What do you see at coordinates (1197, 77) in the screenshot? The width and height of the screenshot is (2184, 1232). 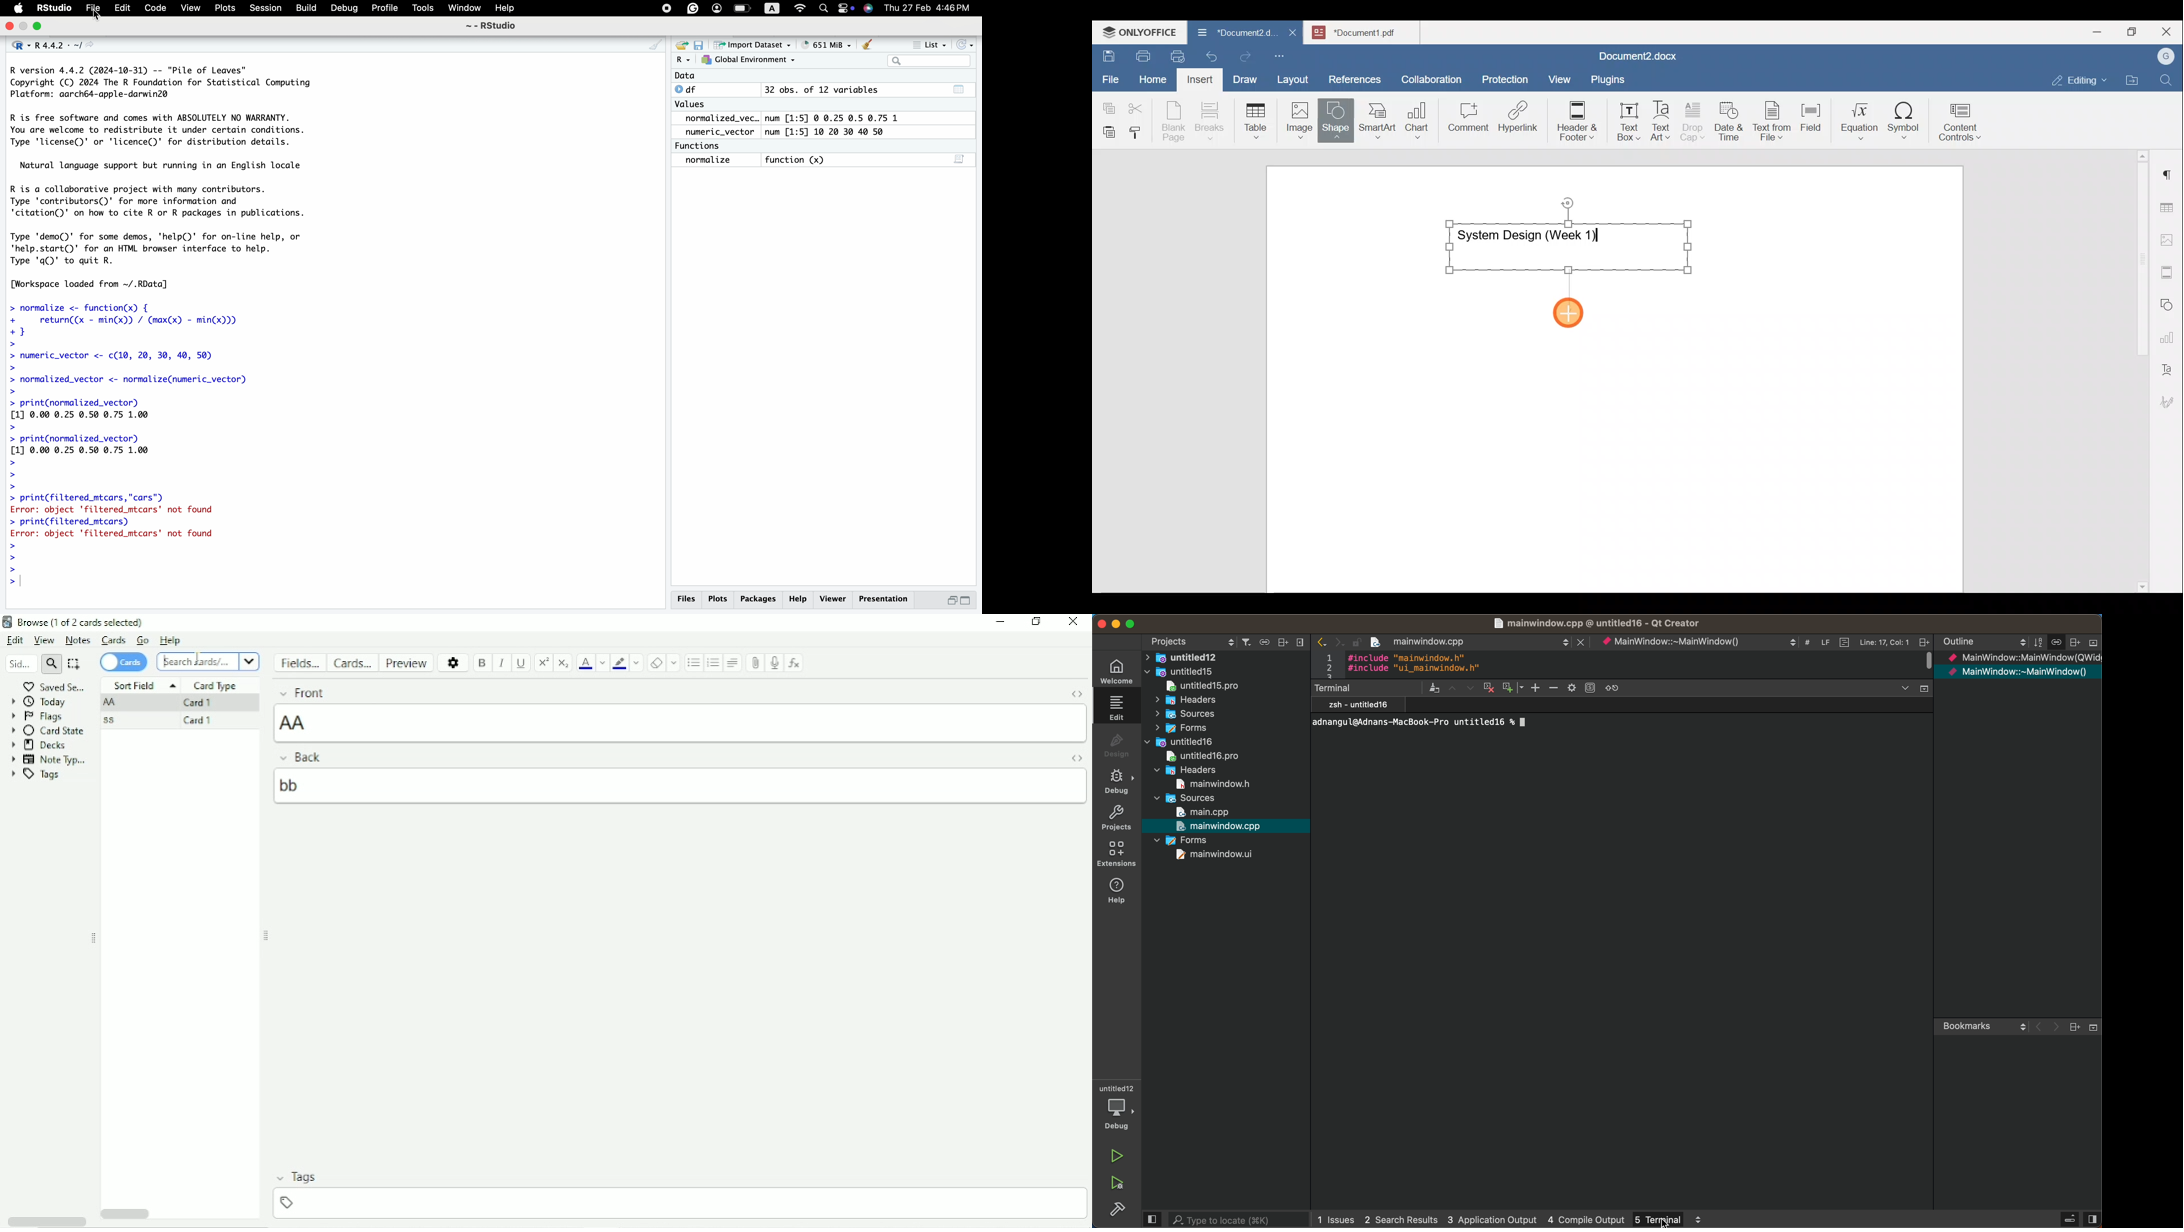 I see `Insert` at bounding box center [1197, 77].